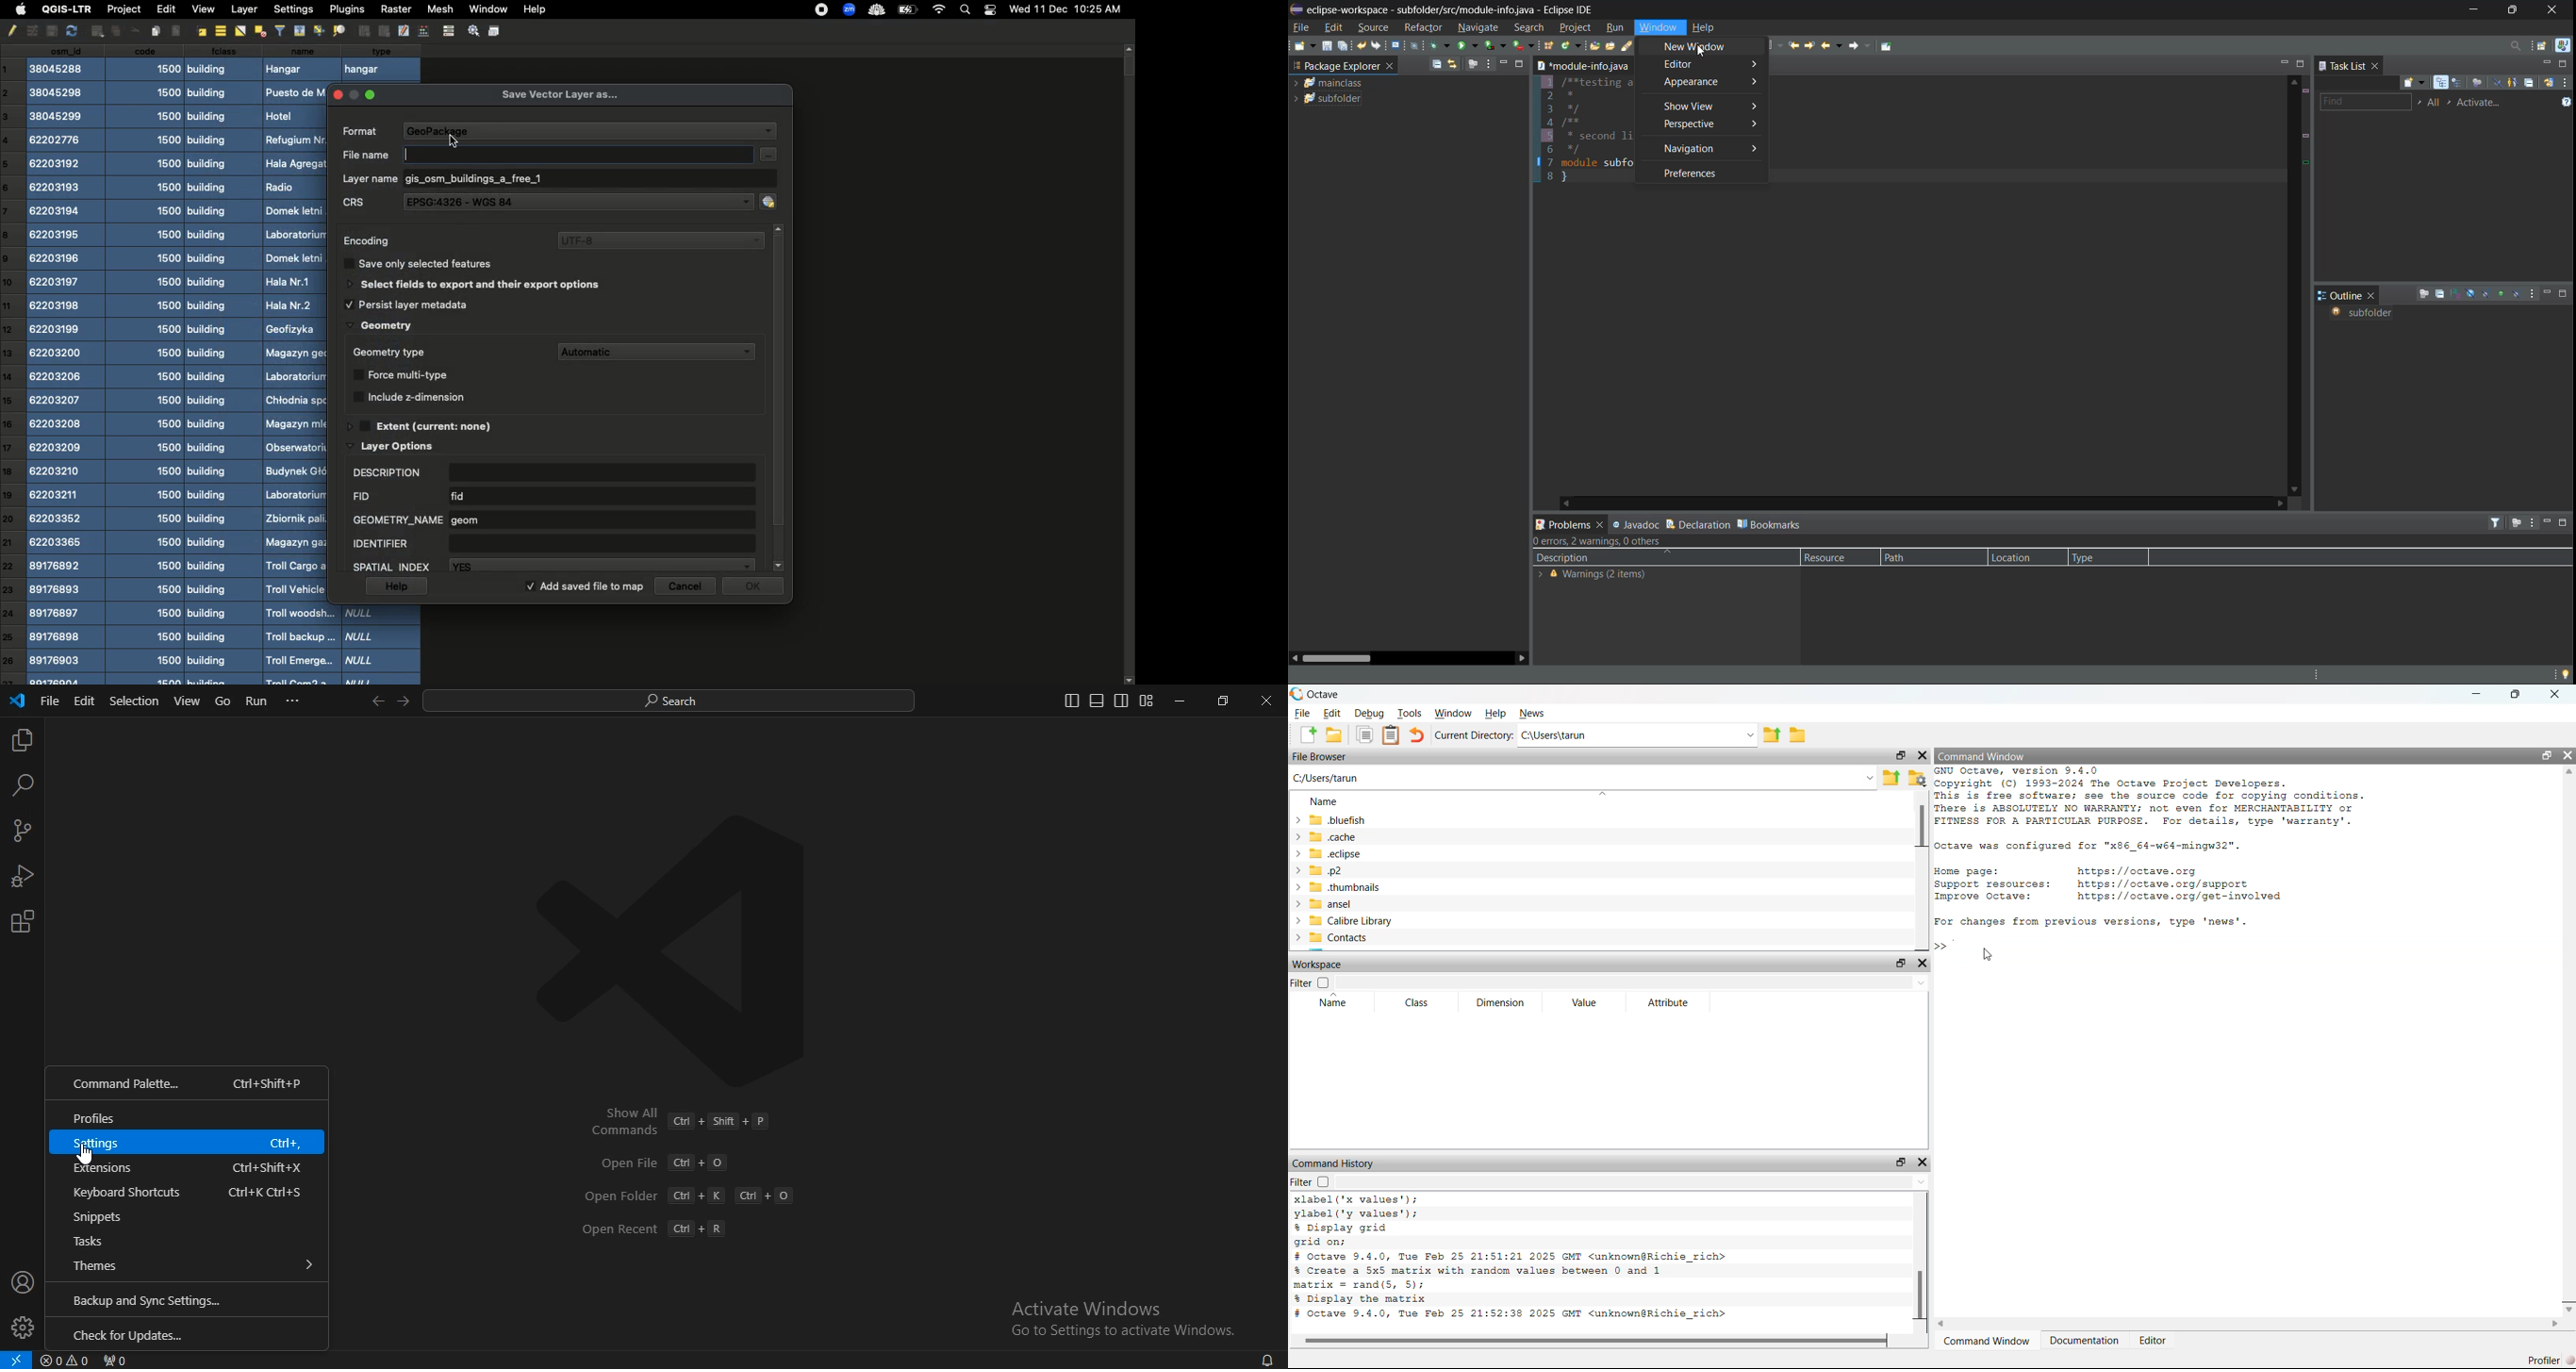 The image size is (2576, 1372). Describe the element at coordinates (2487, 294) in the screenshot. I see `hide static fields and methods` at that location.